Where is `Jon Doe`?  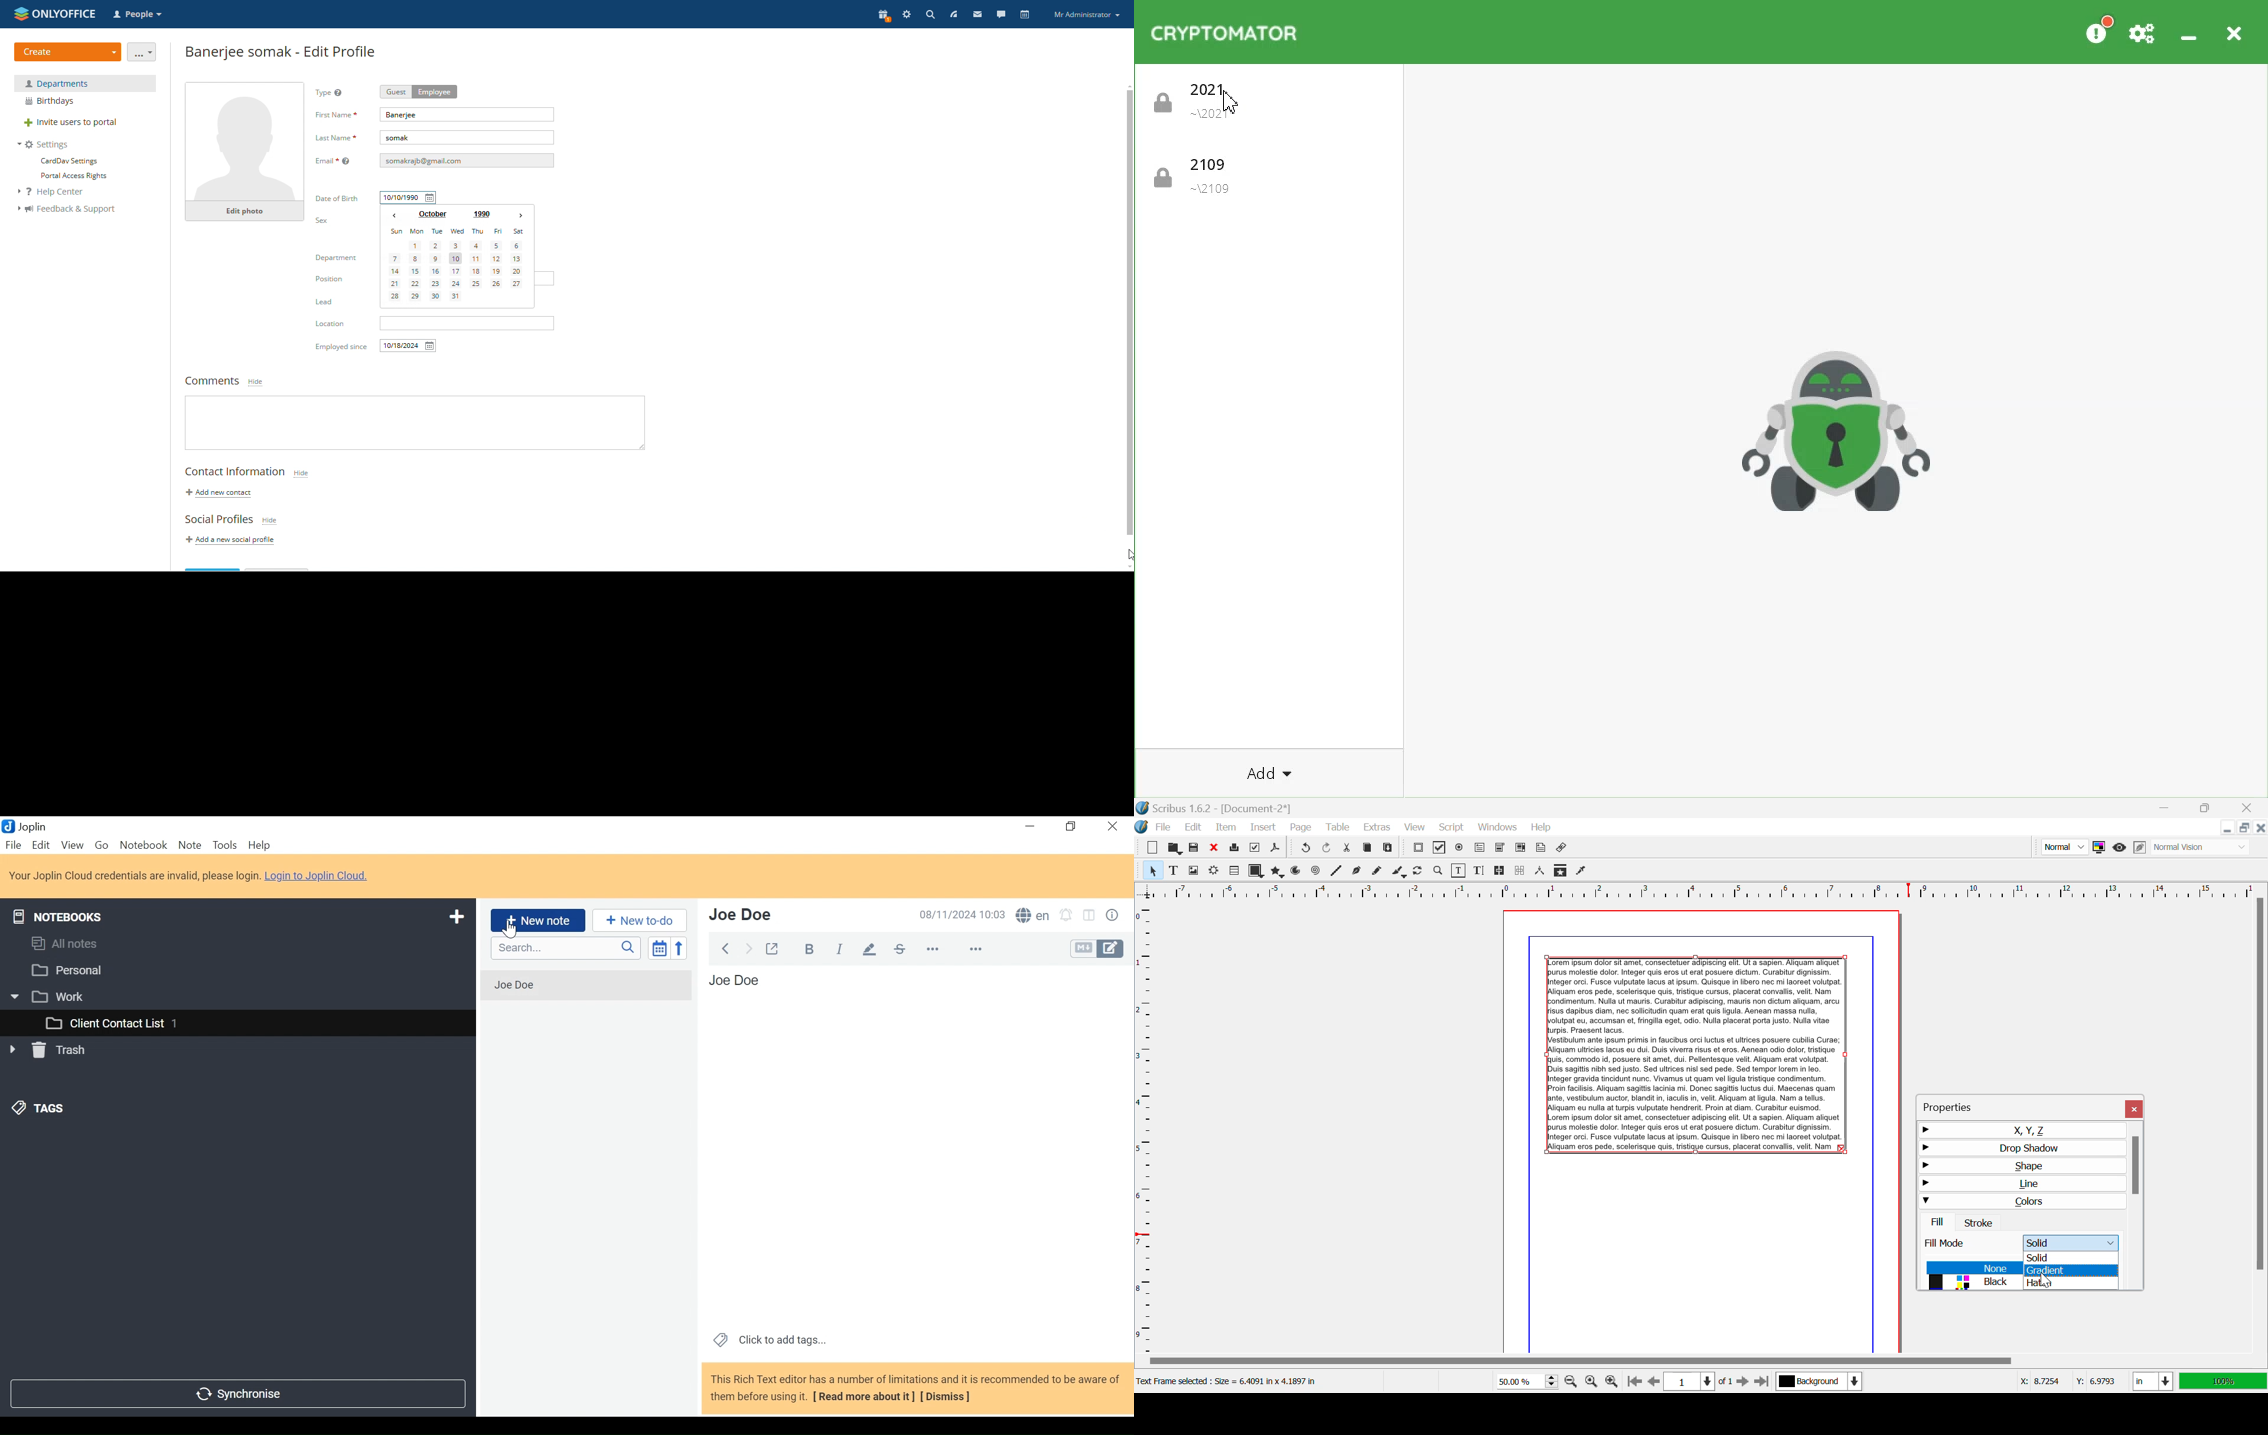
Jon Doe is located at coordinates (796, 915).